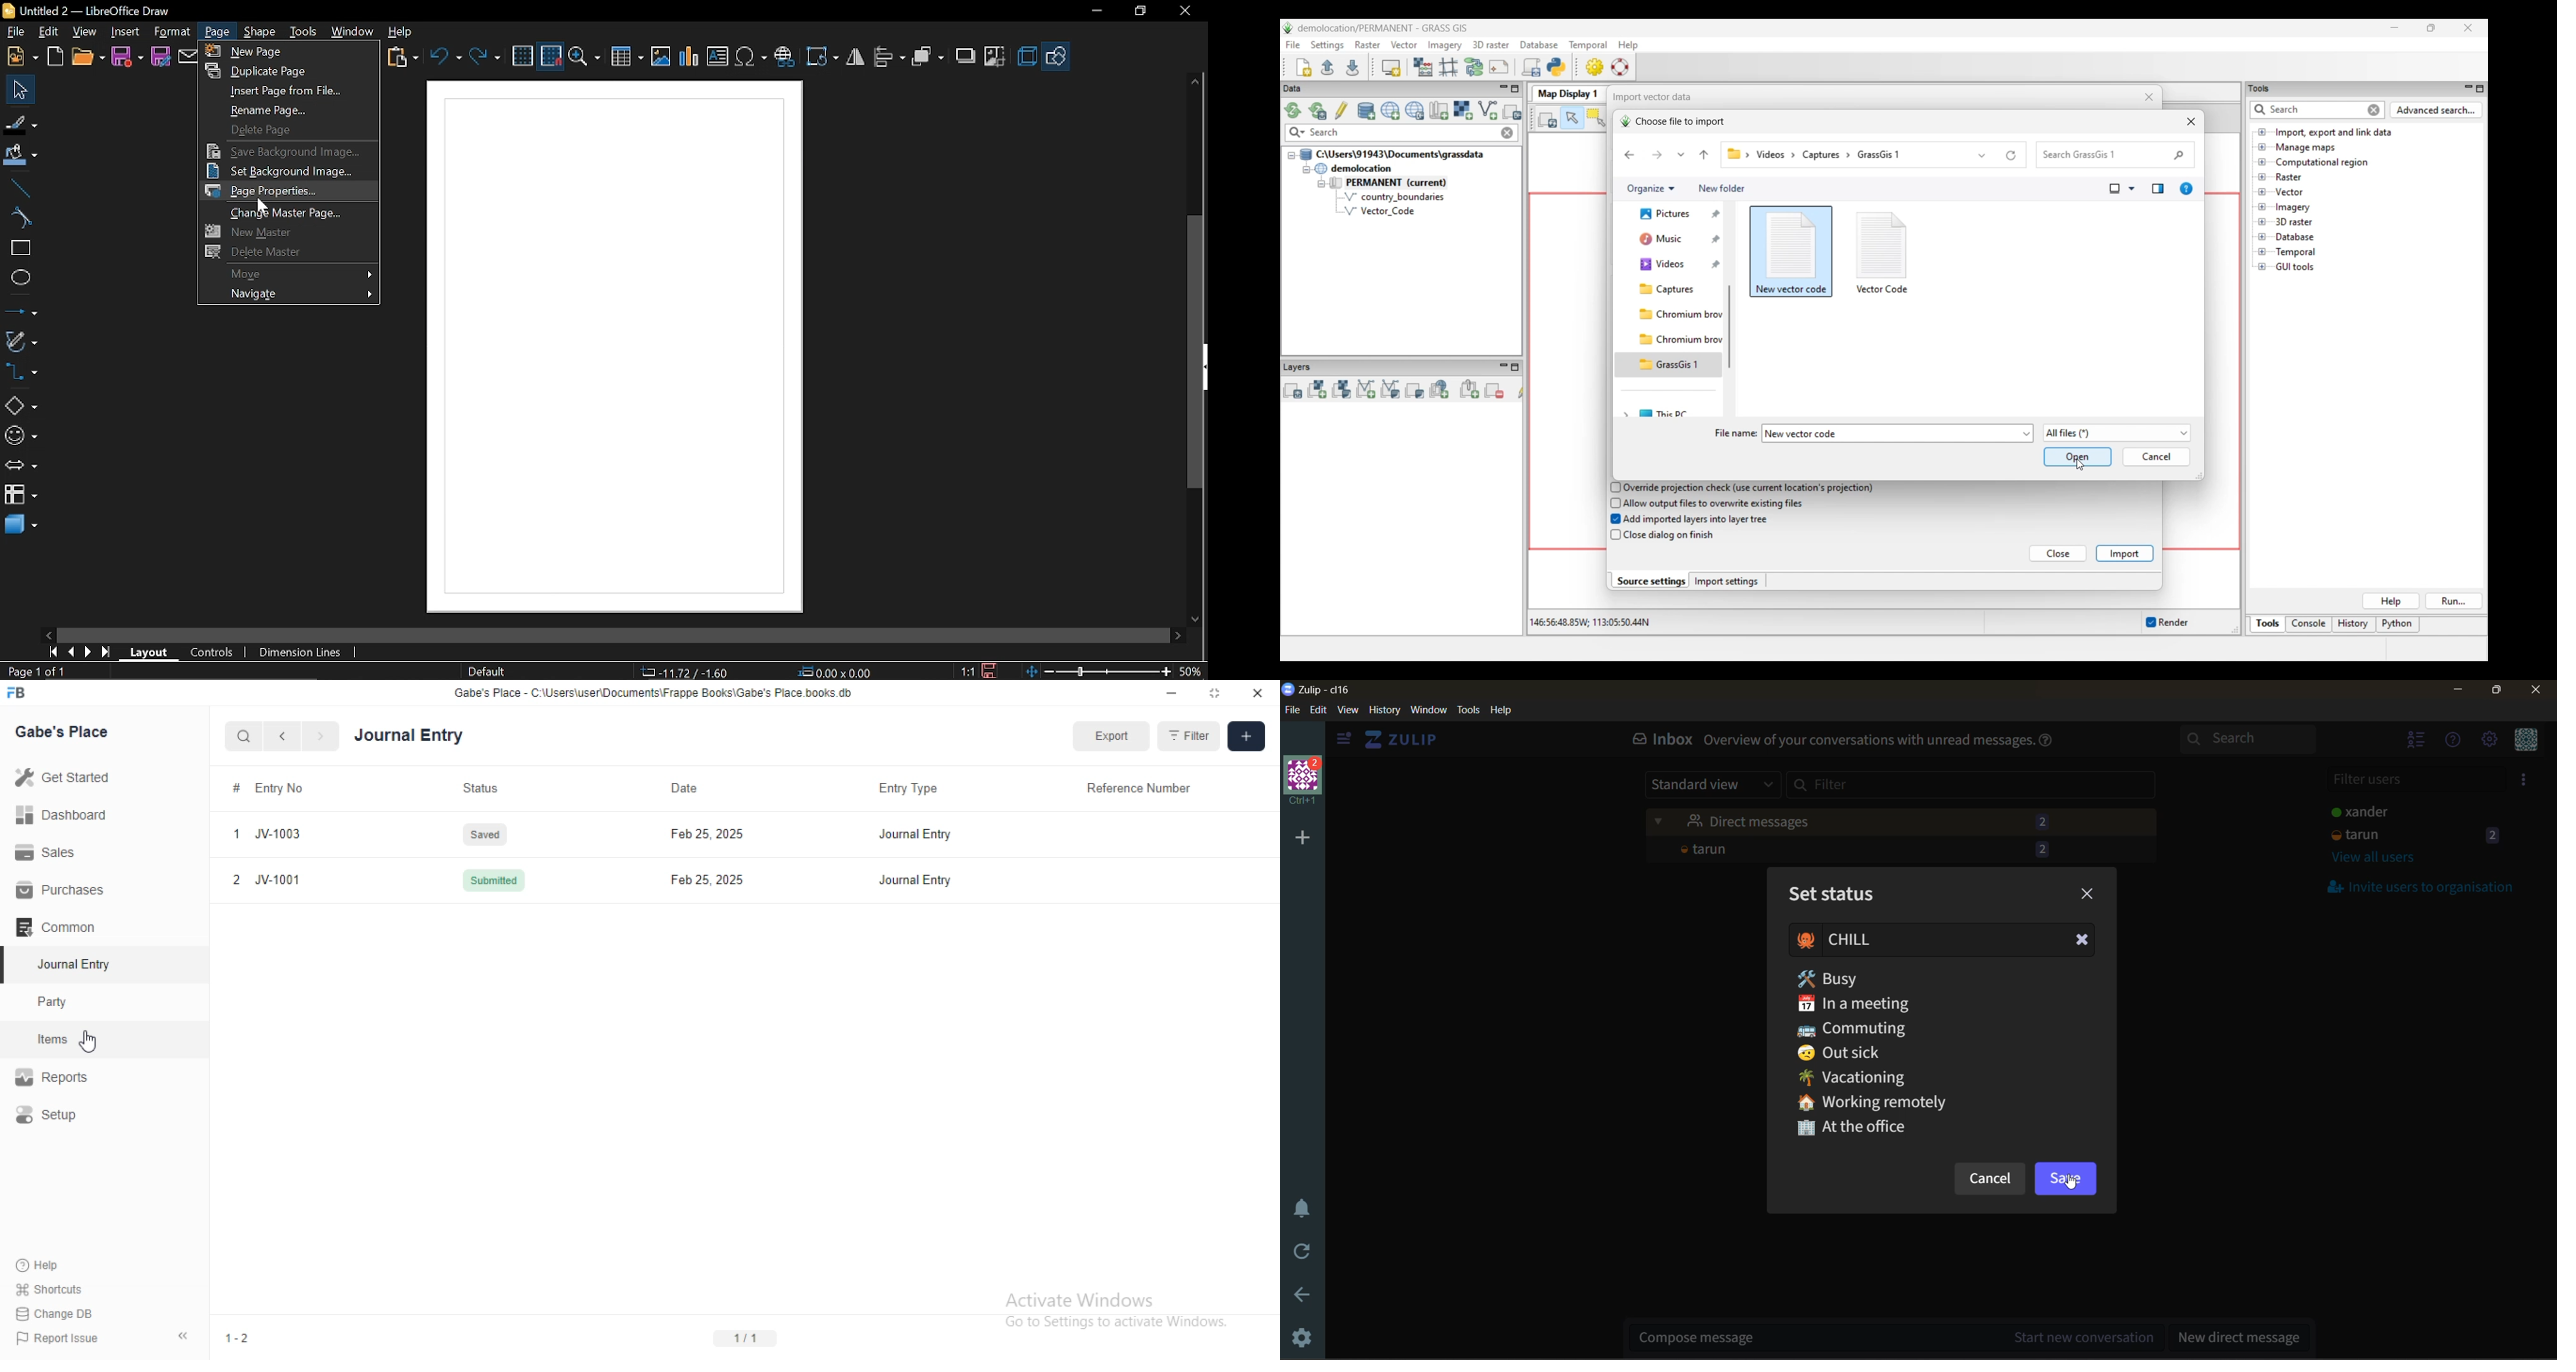 This screenshot has height=1372, width=2576. I want to click on Go to last page, so click(109, 653).